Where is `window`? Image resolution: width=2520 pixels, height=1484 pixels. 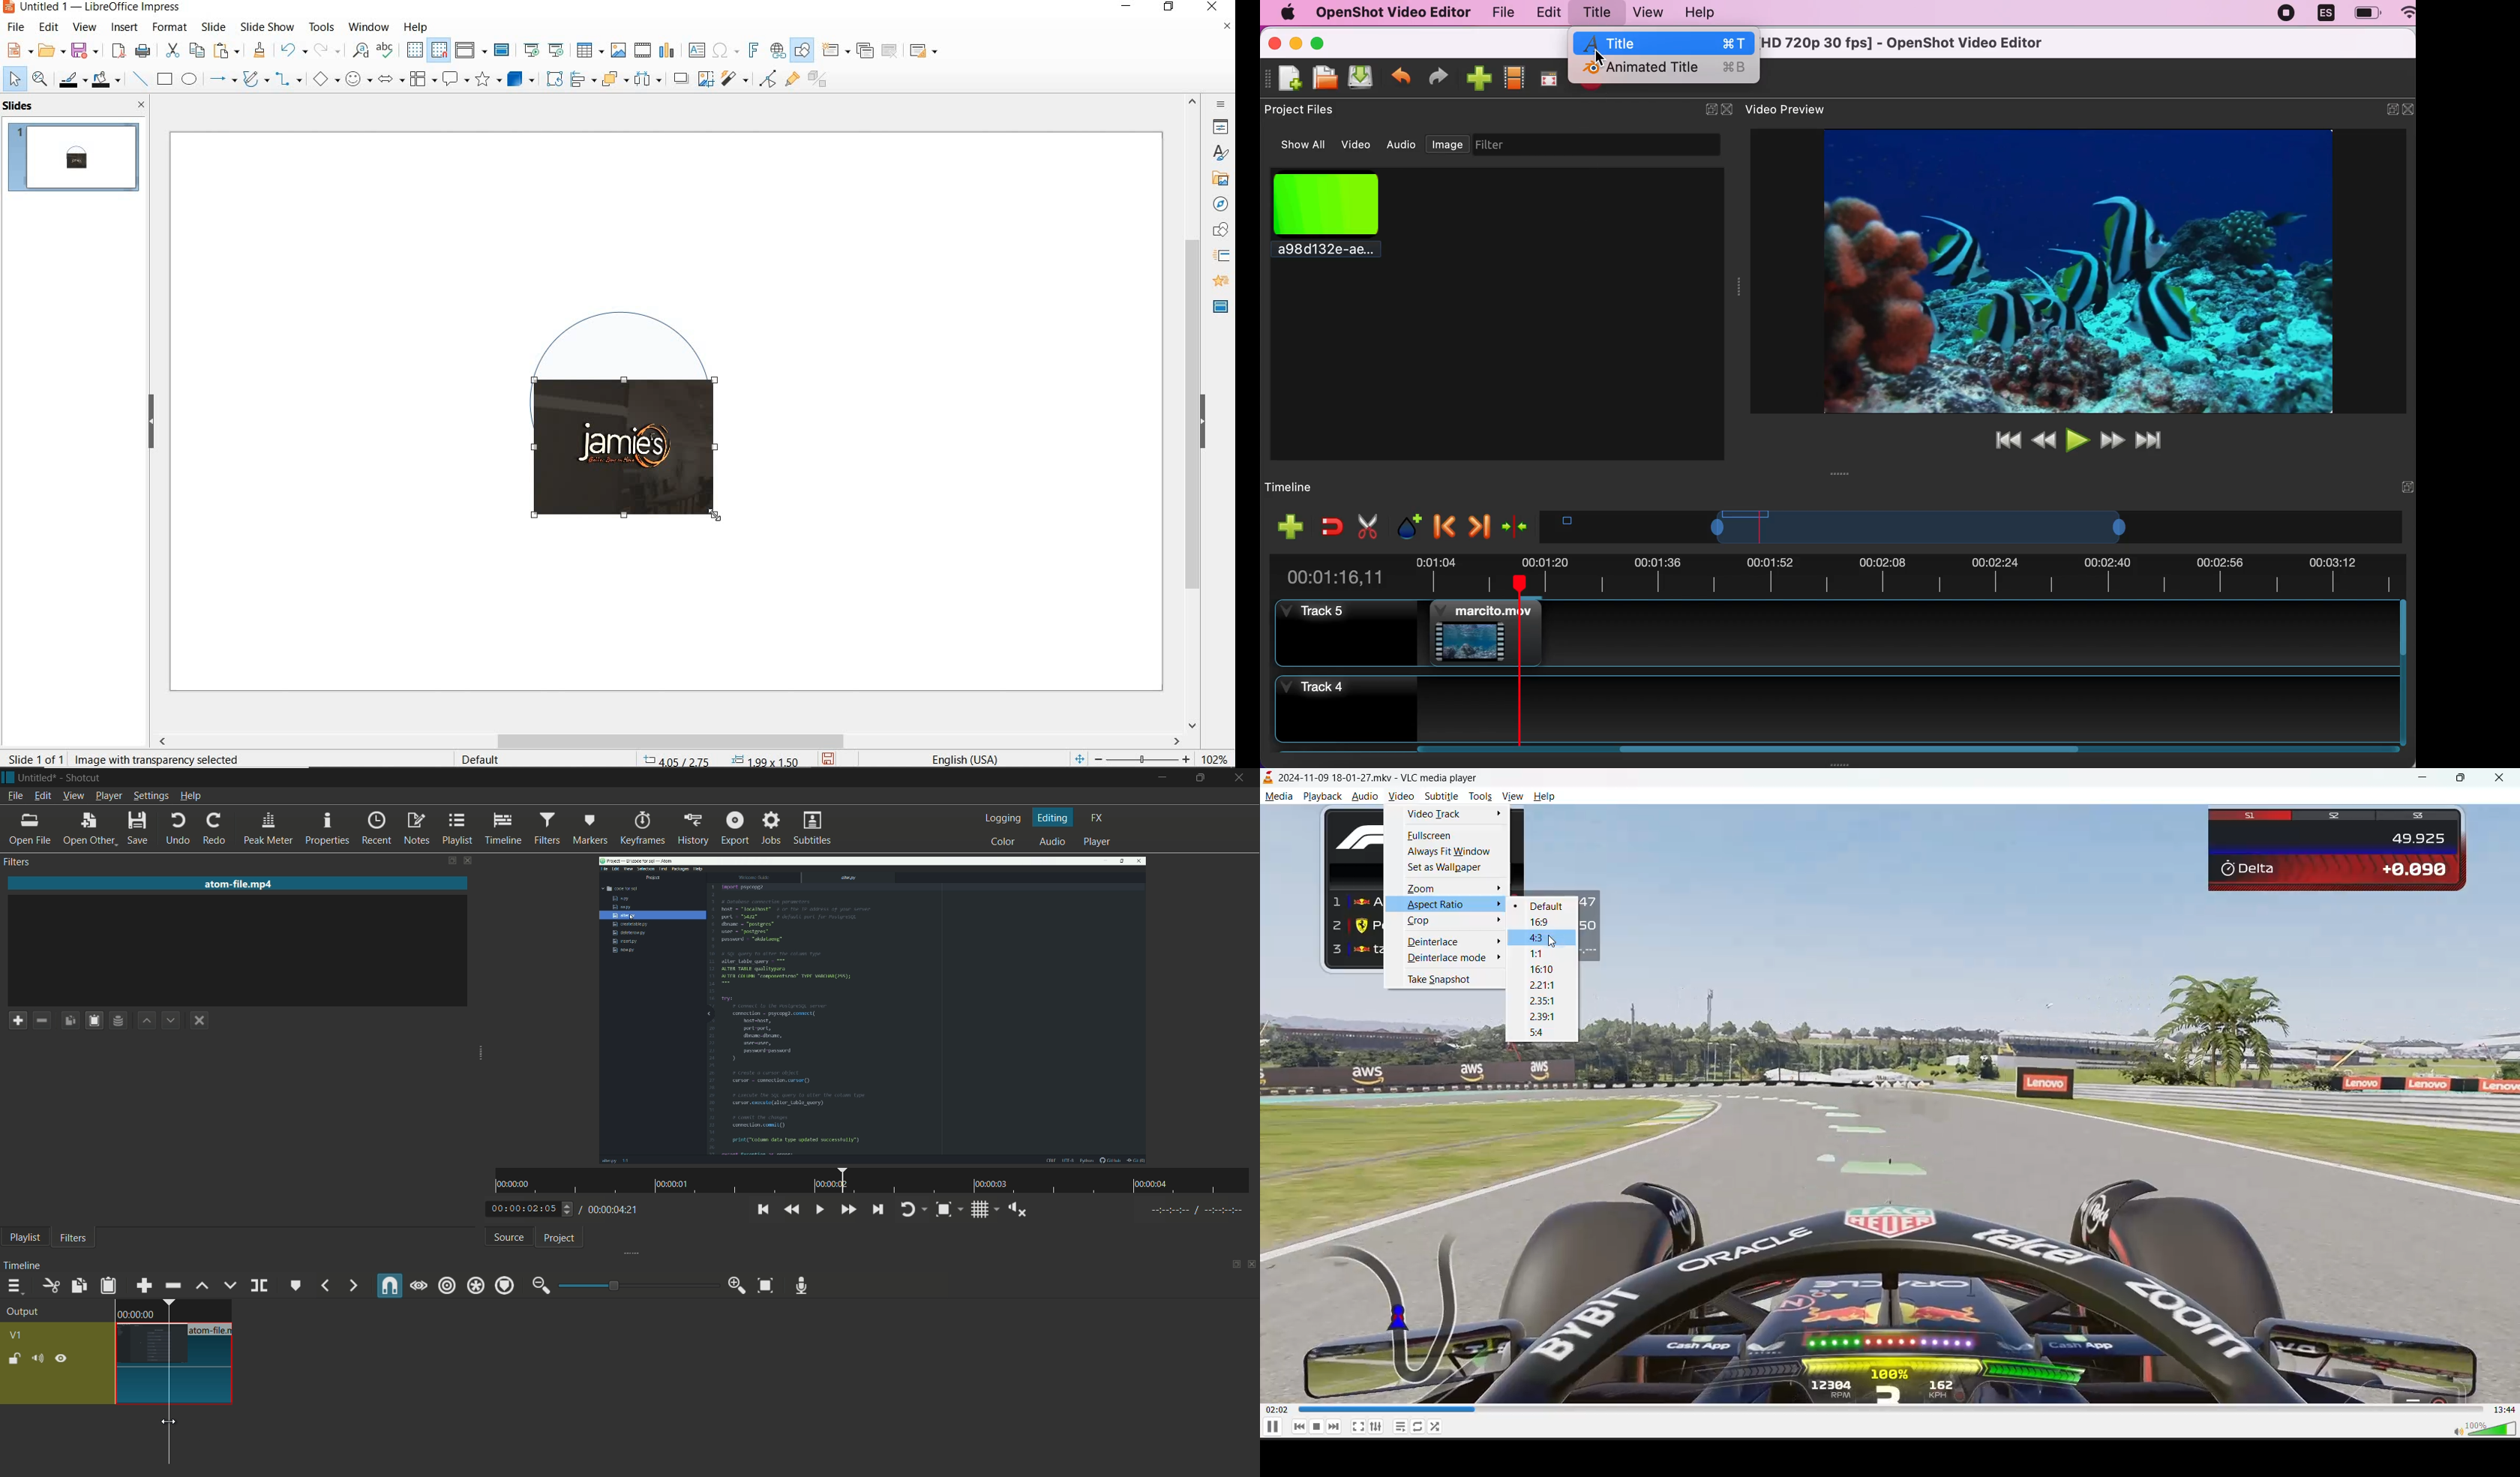 window is located at coordinates (369, 26).